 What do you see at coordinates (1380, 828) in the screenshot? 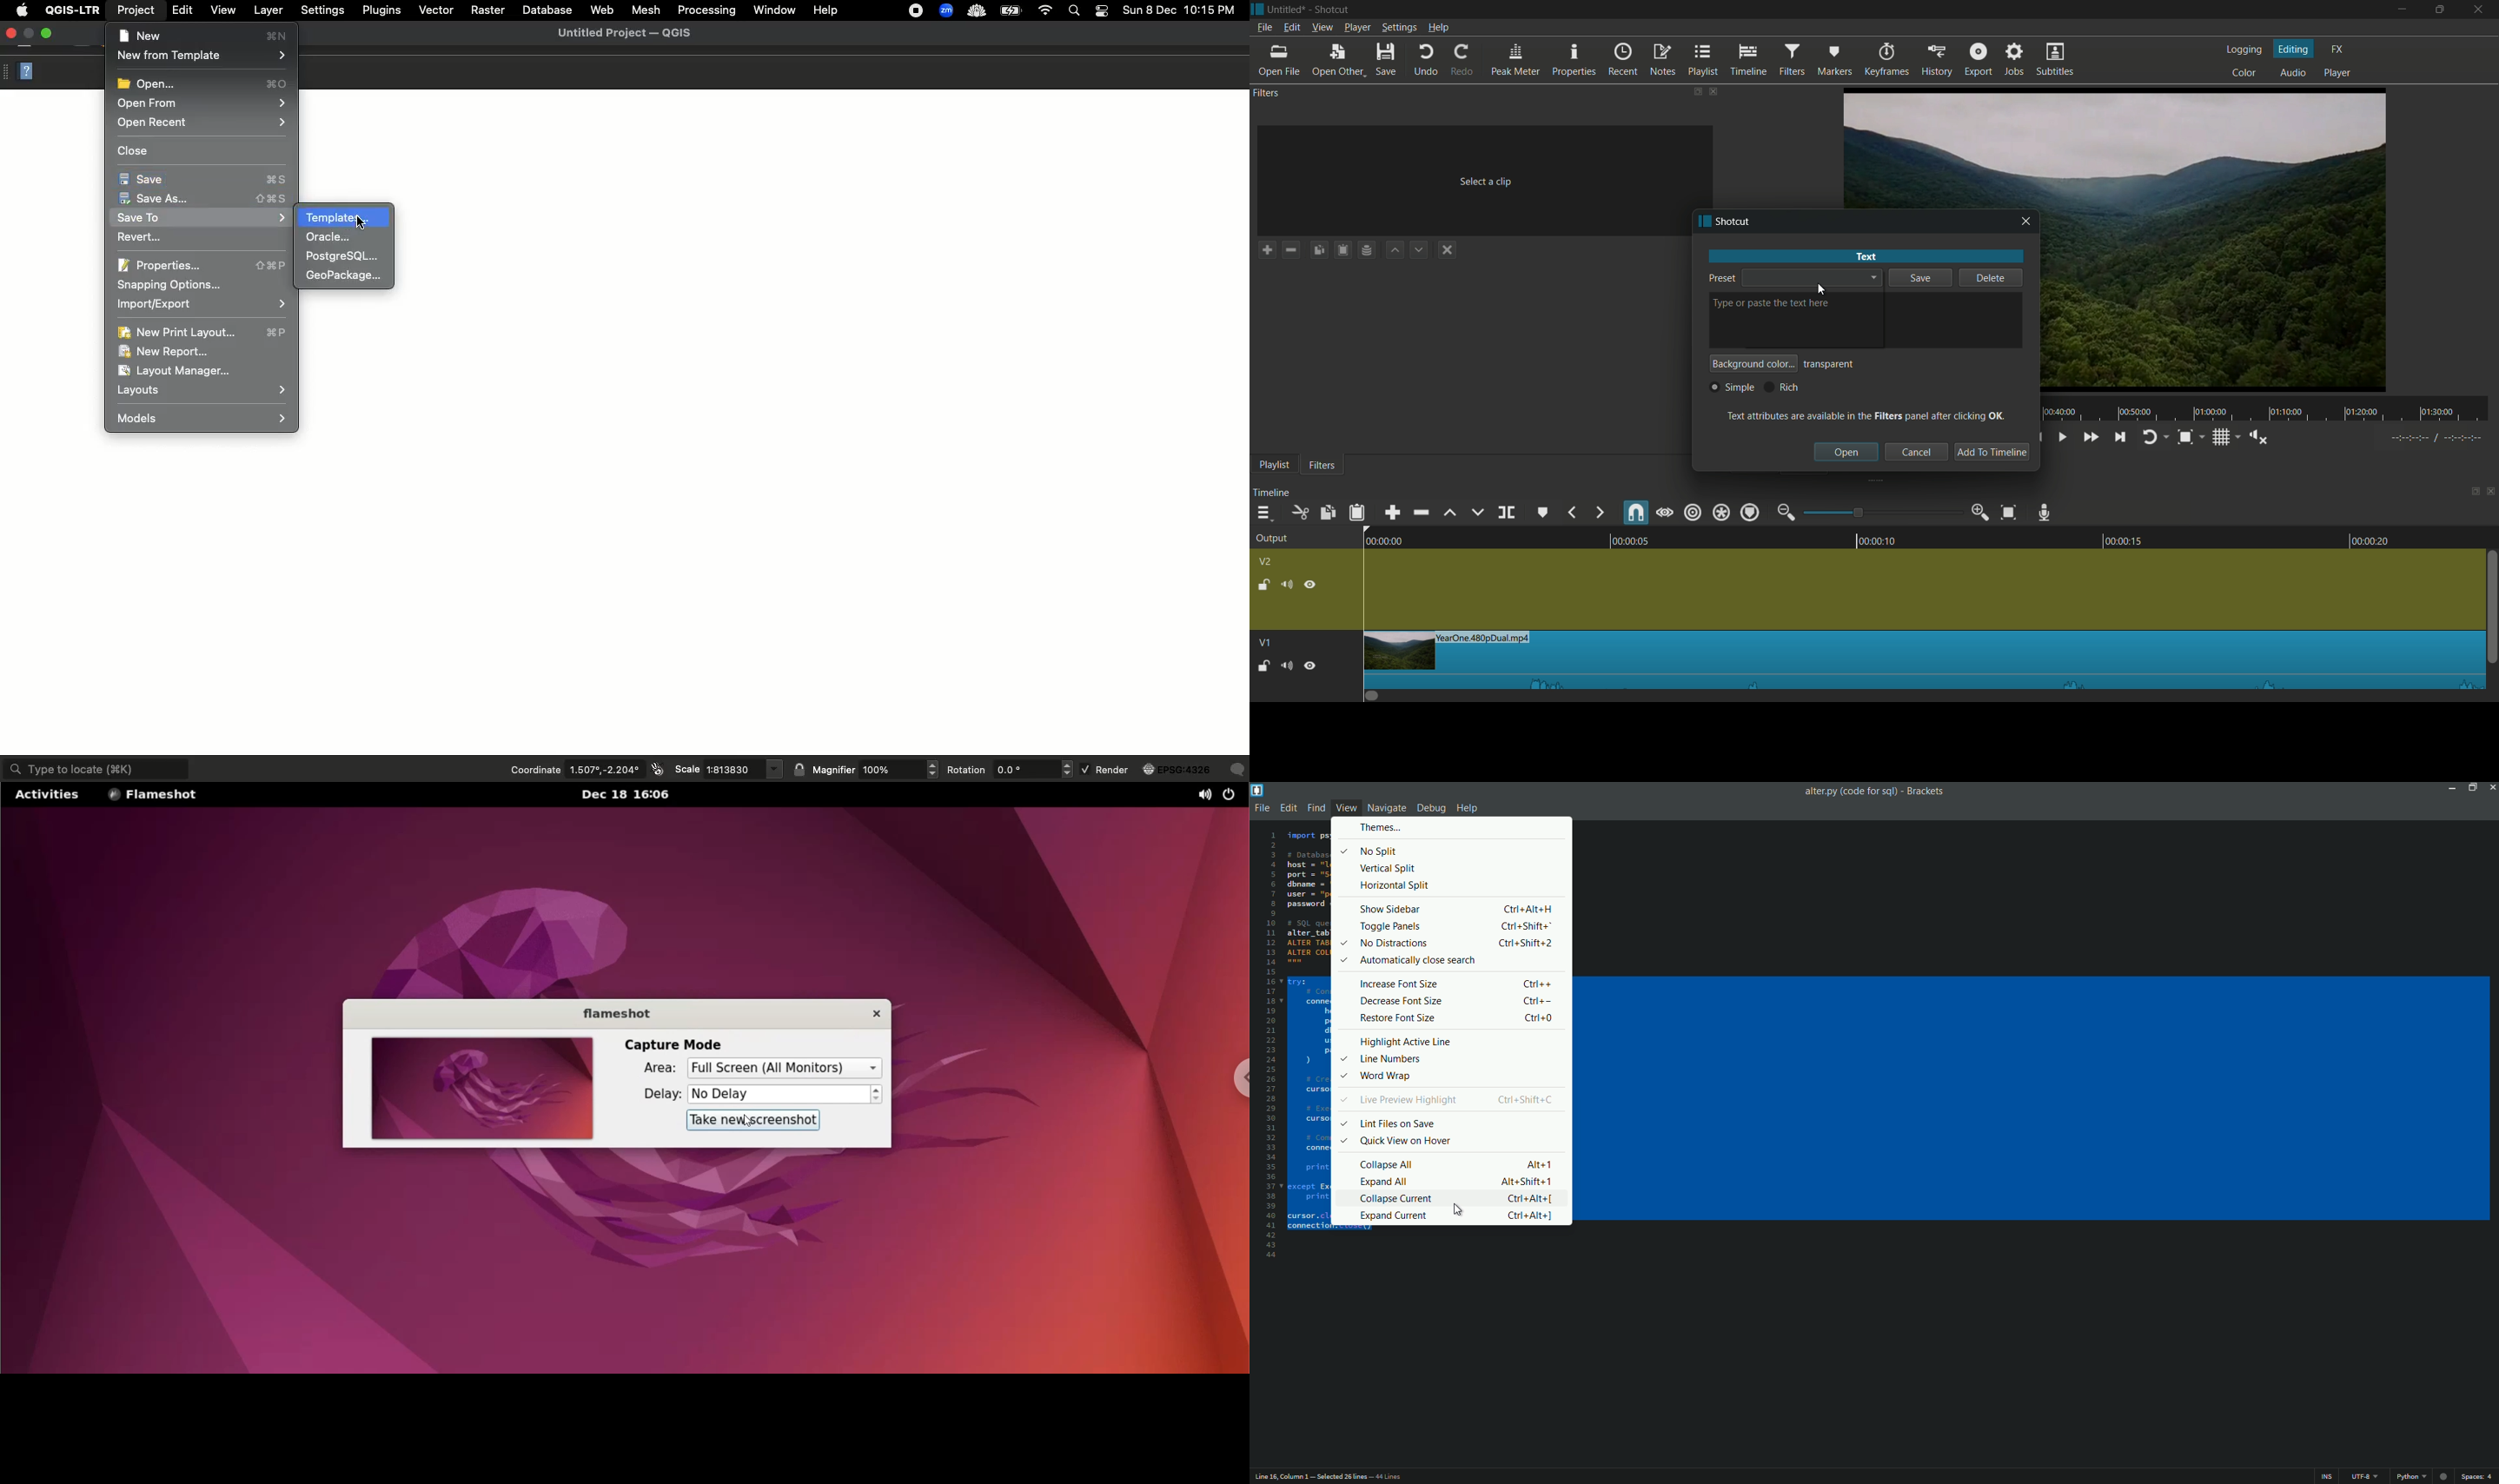
I see `theme` at bounding box center [1380, 828].